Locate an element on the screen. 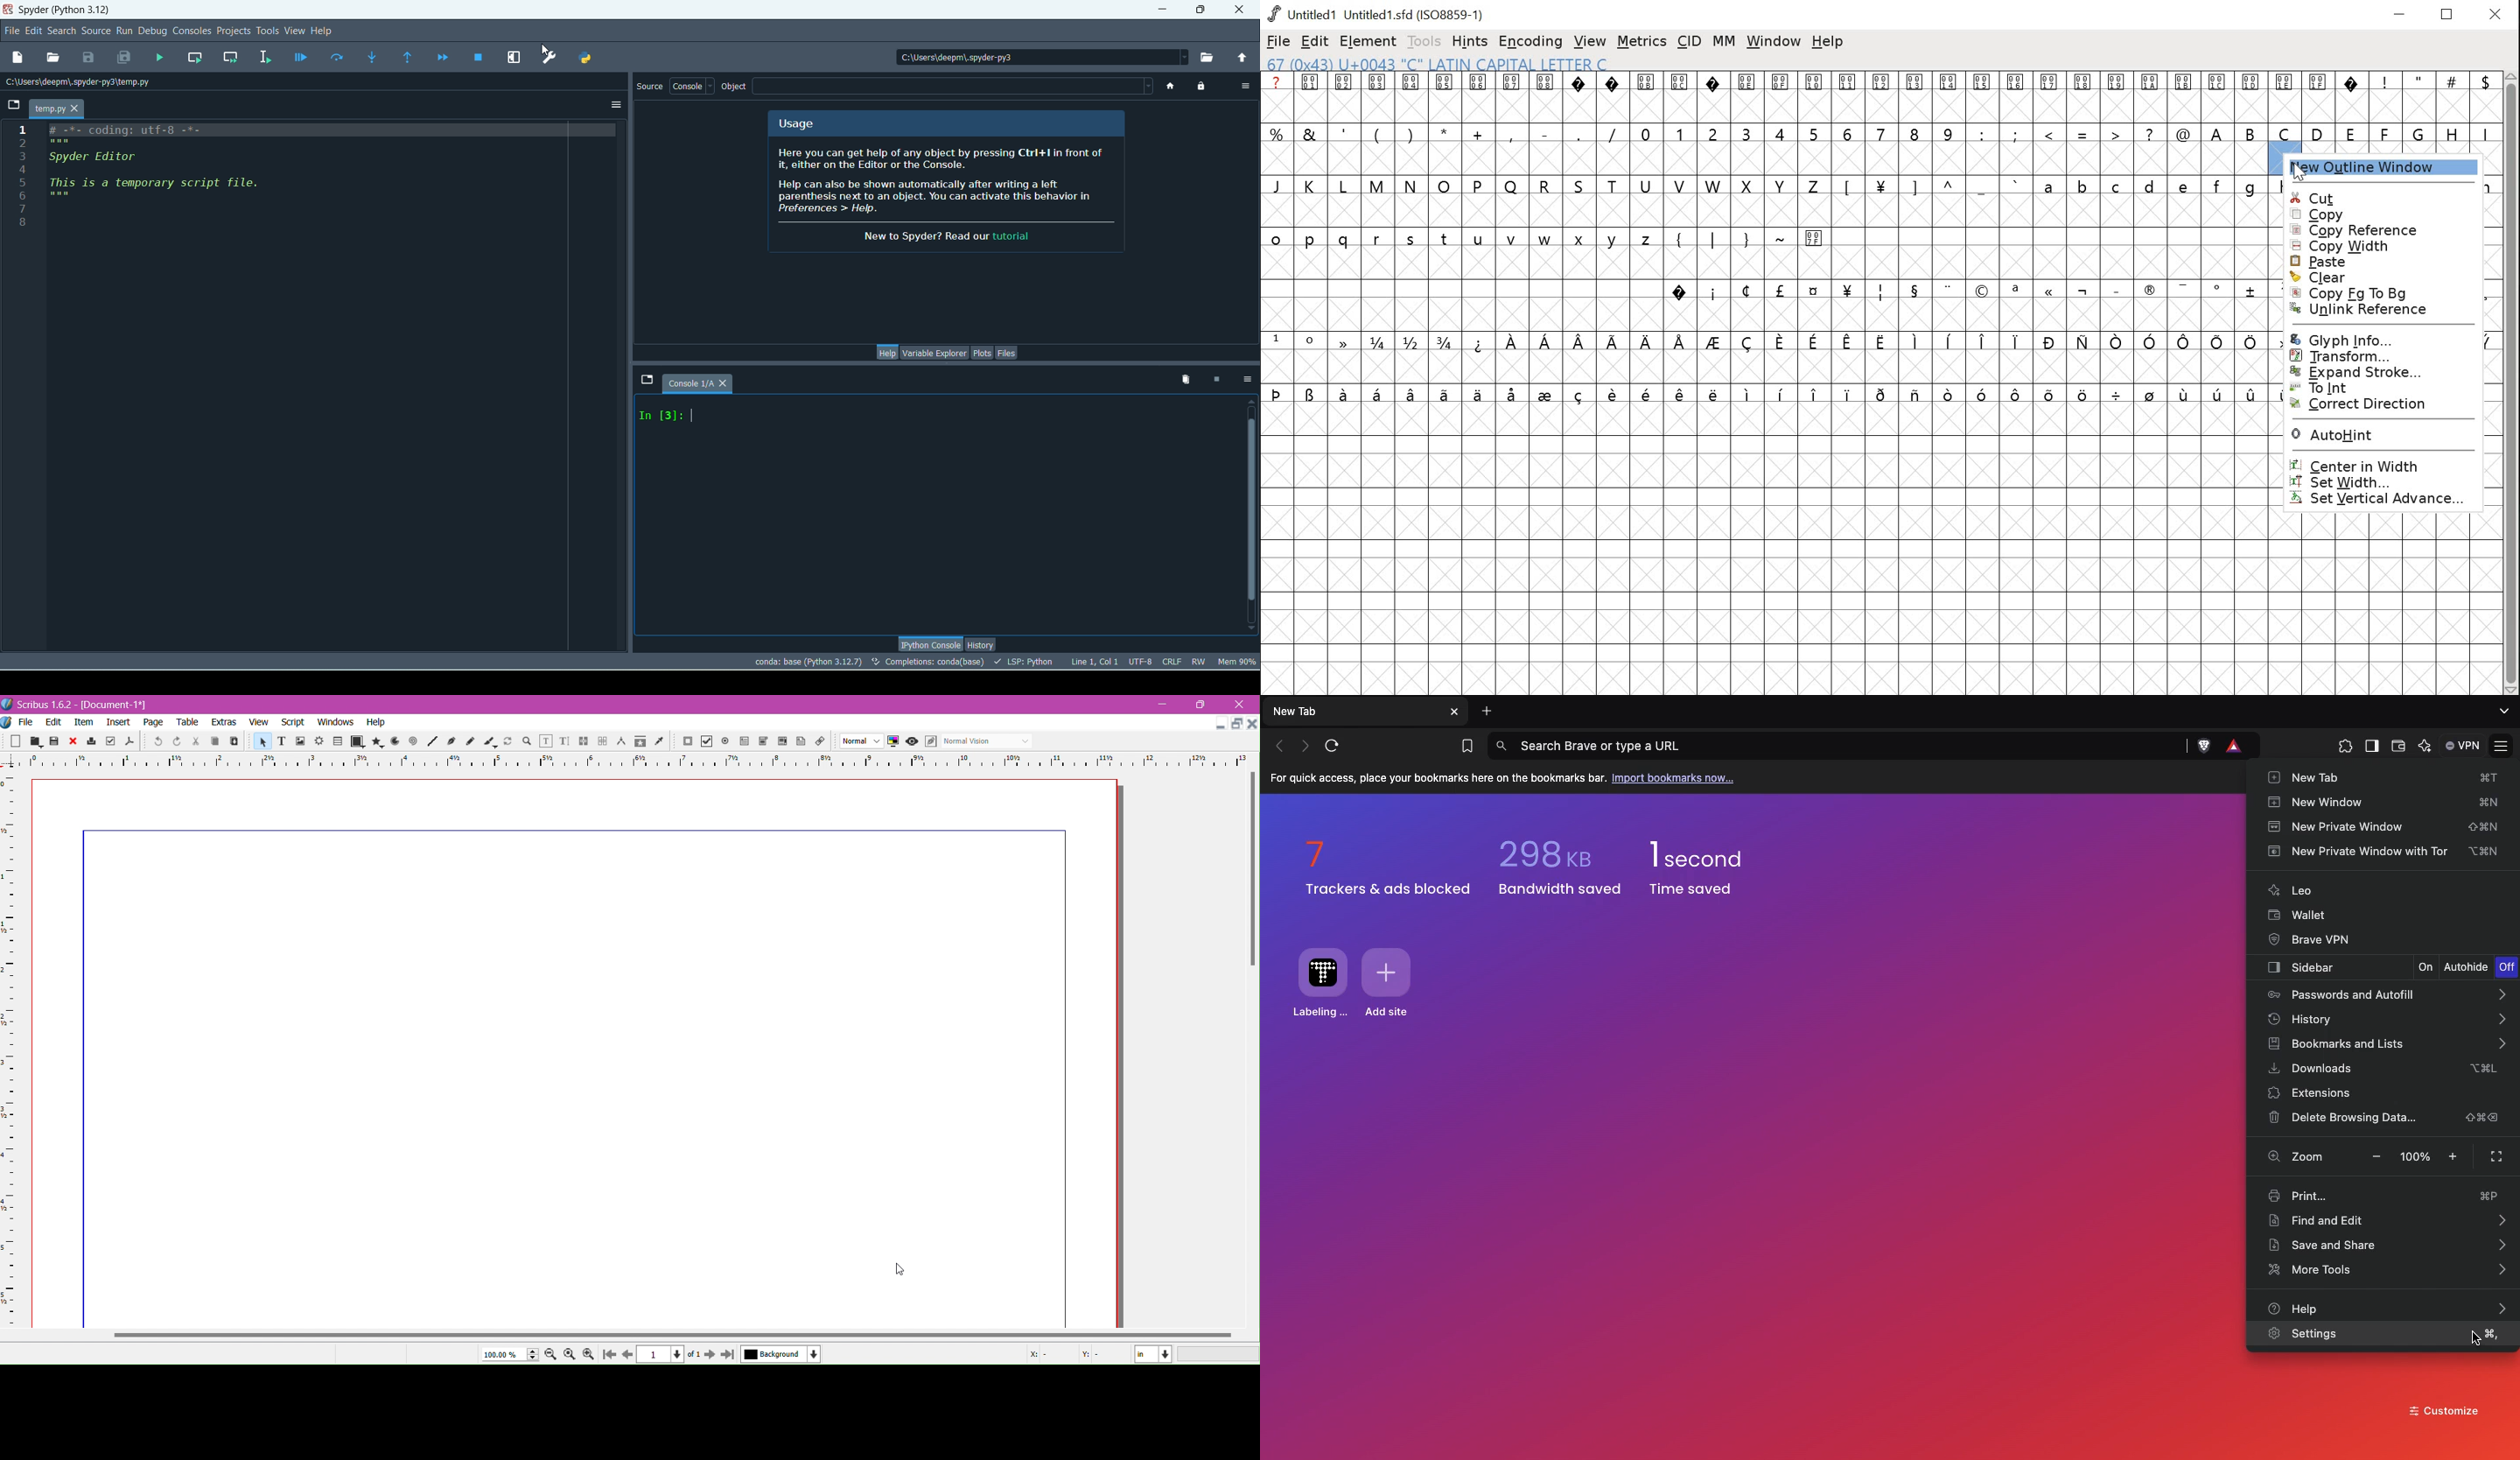 The height and width of the screenshot is (1484, 2520). Make Text Smaller is located at coordinates (2376, 1155).